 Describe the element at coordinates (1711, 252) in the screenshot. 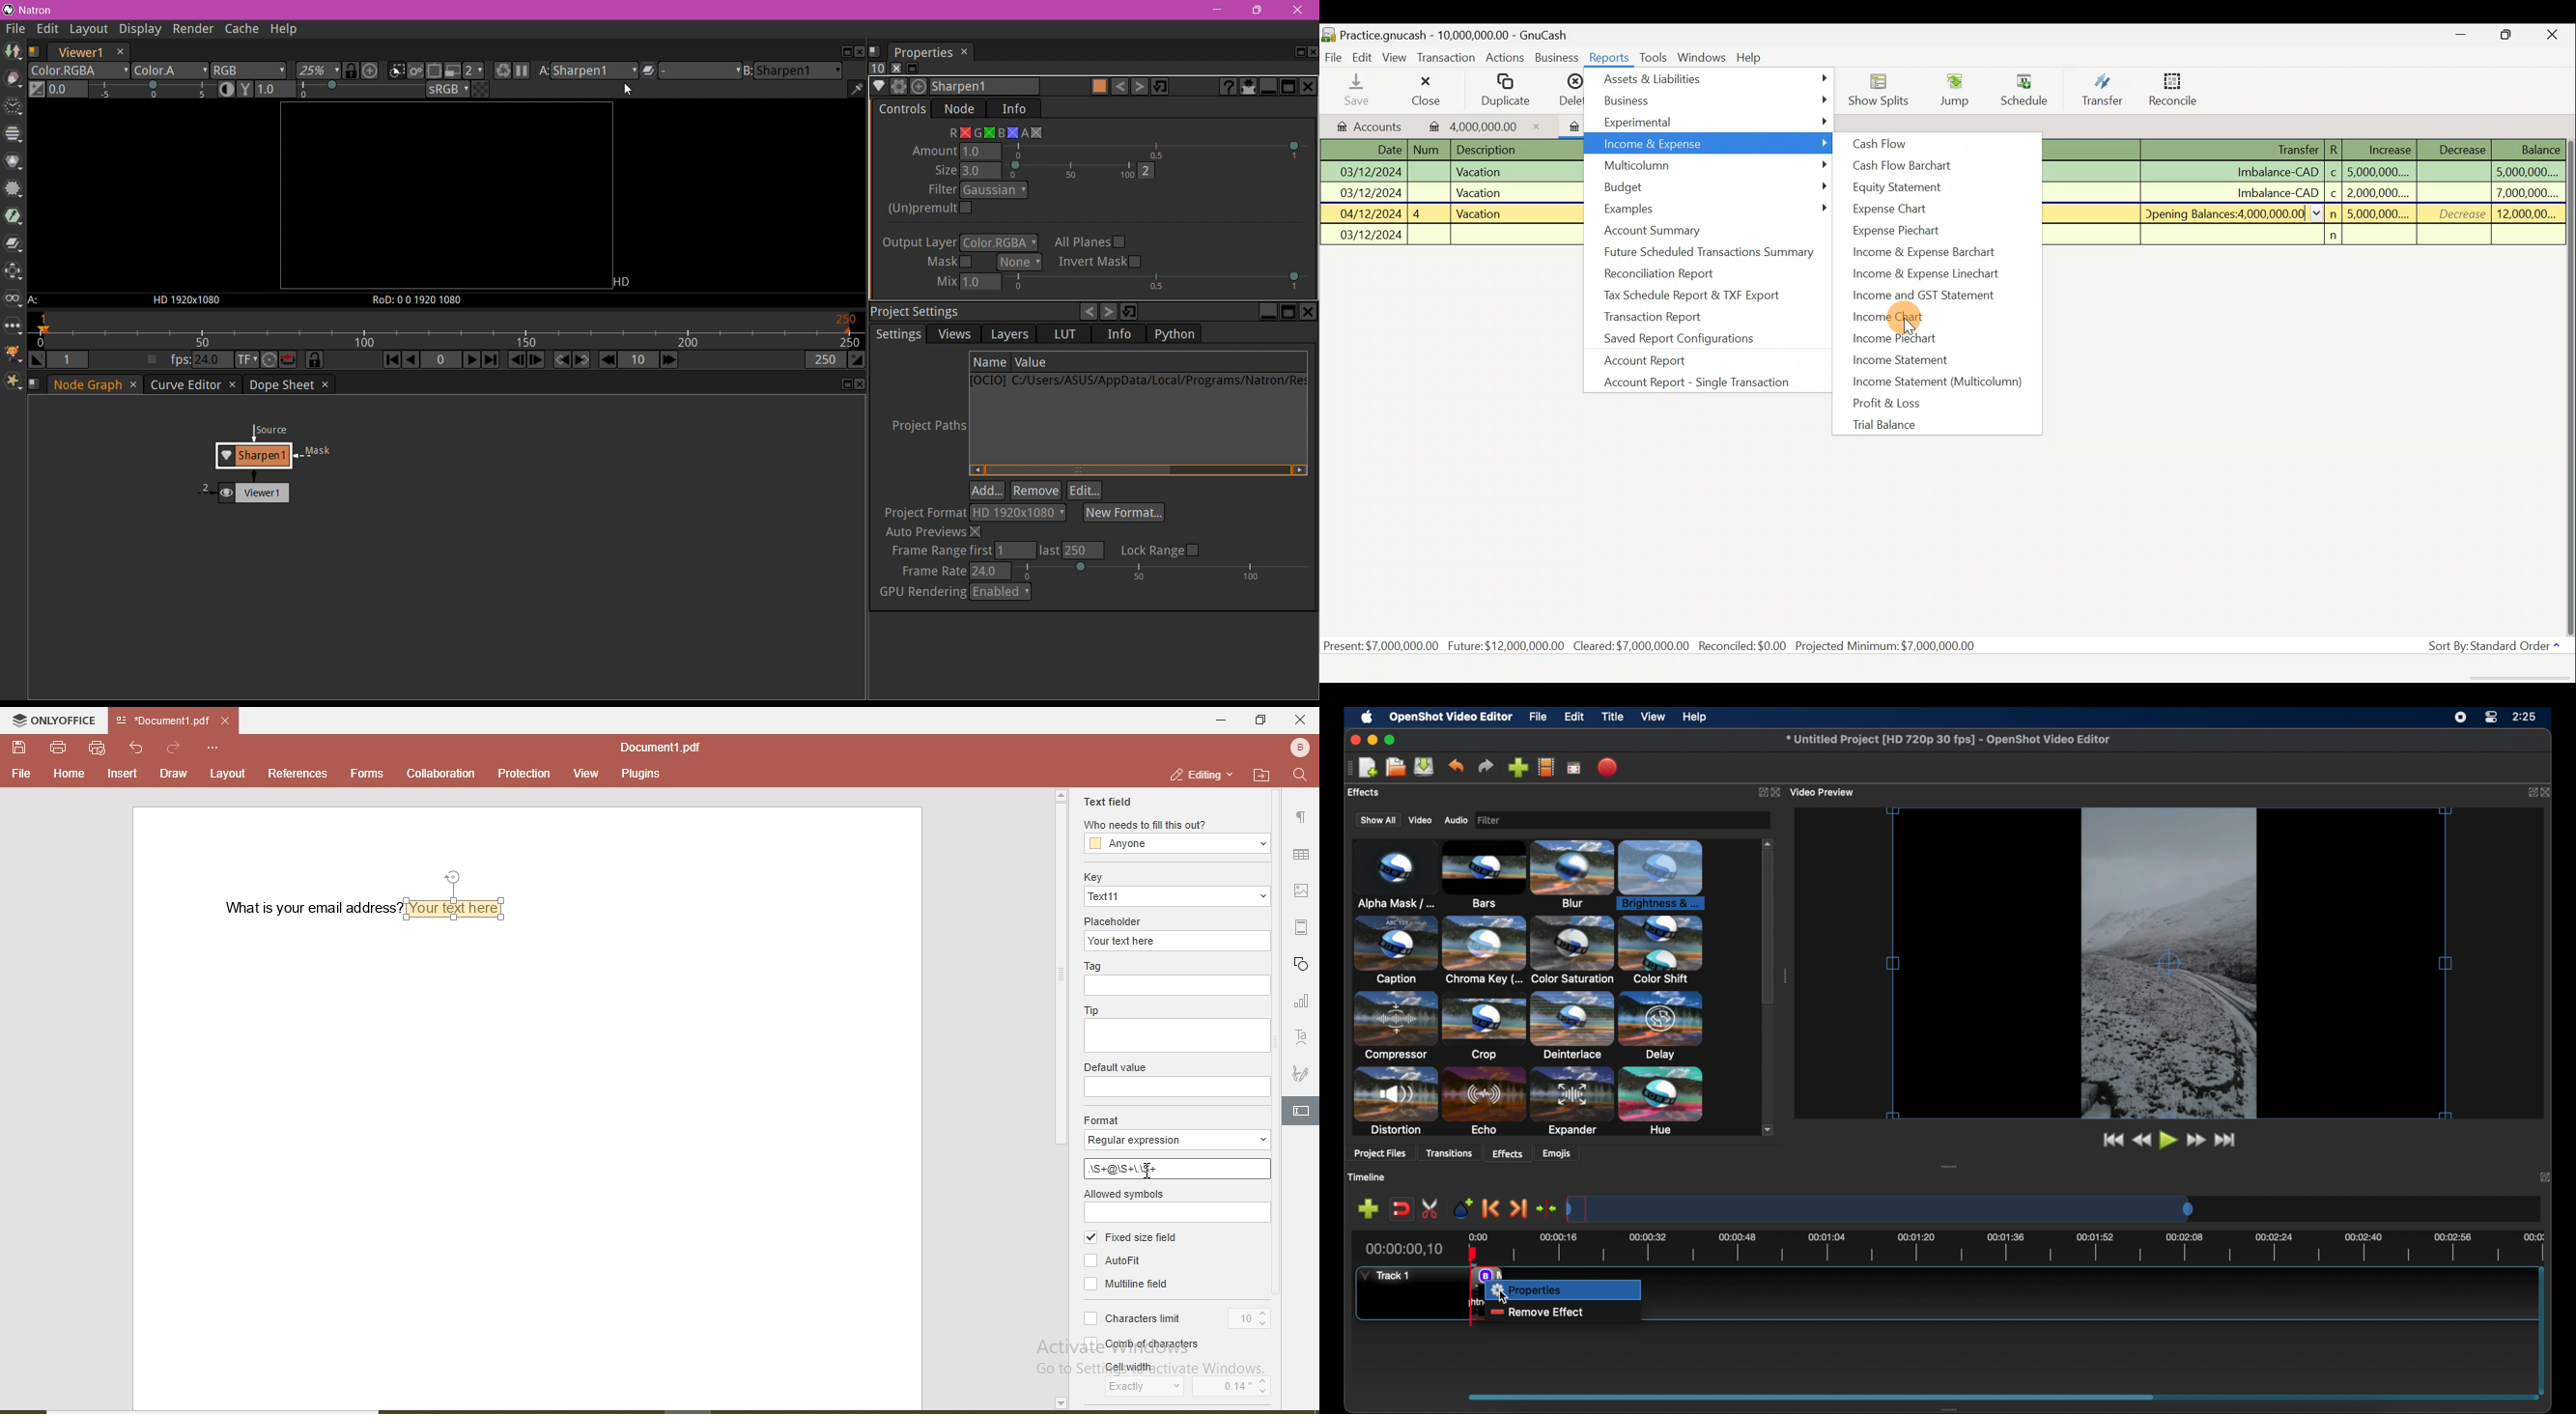

I see `Future scheduled transactions summary` at that location.